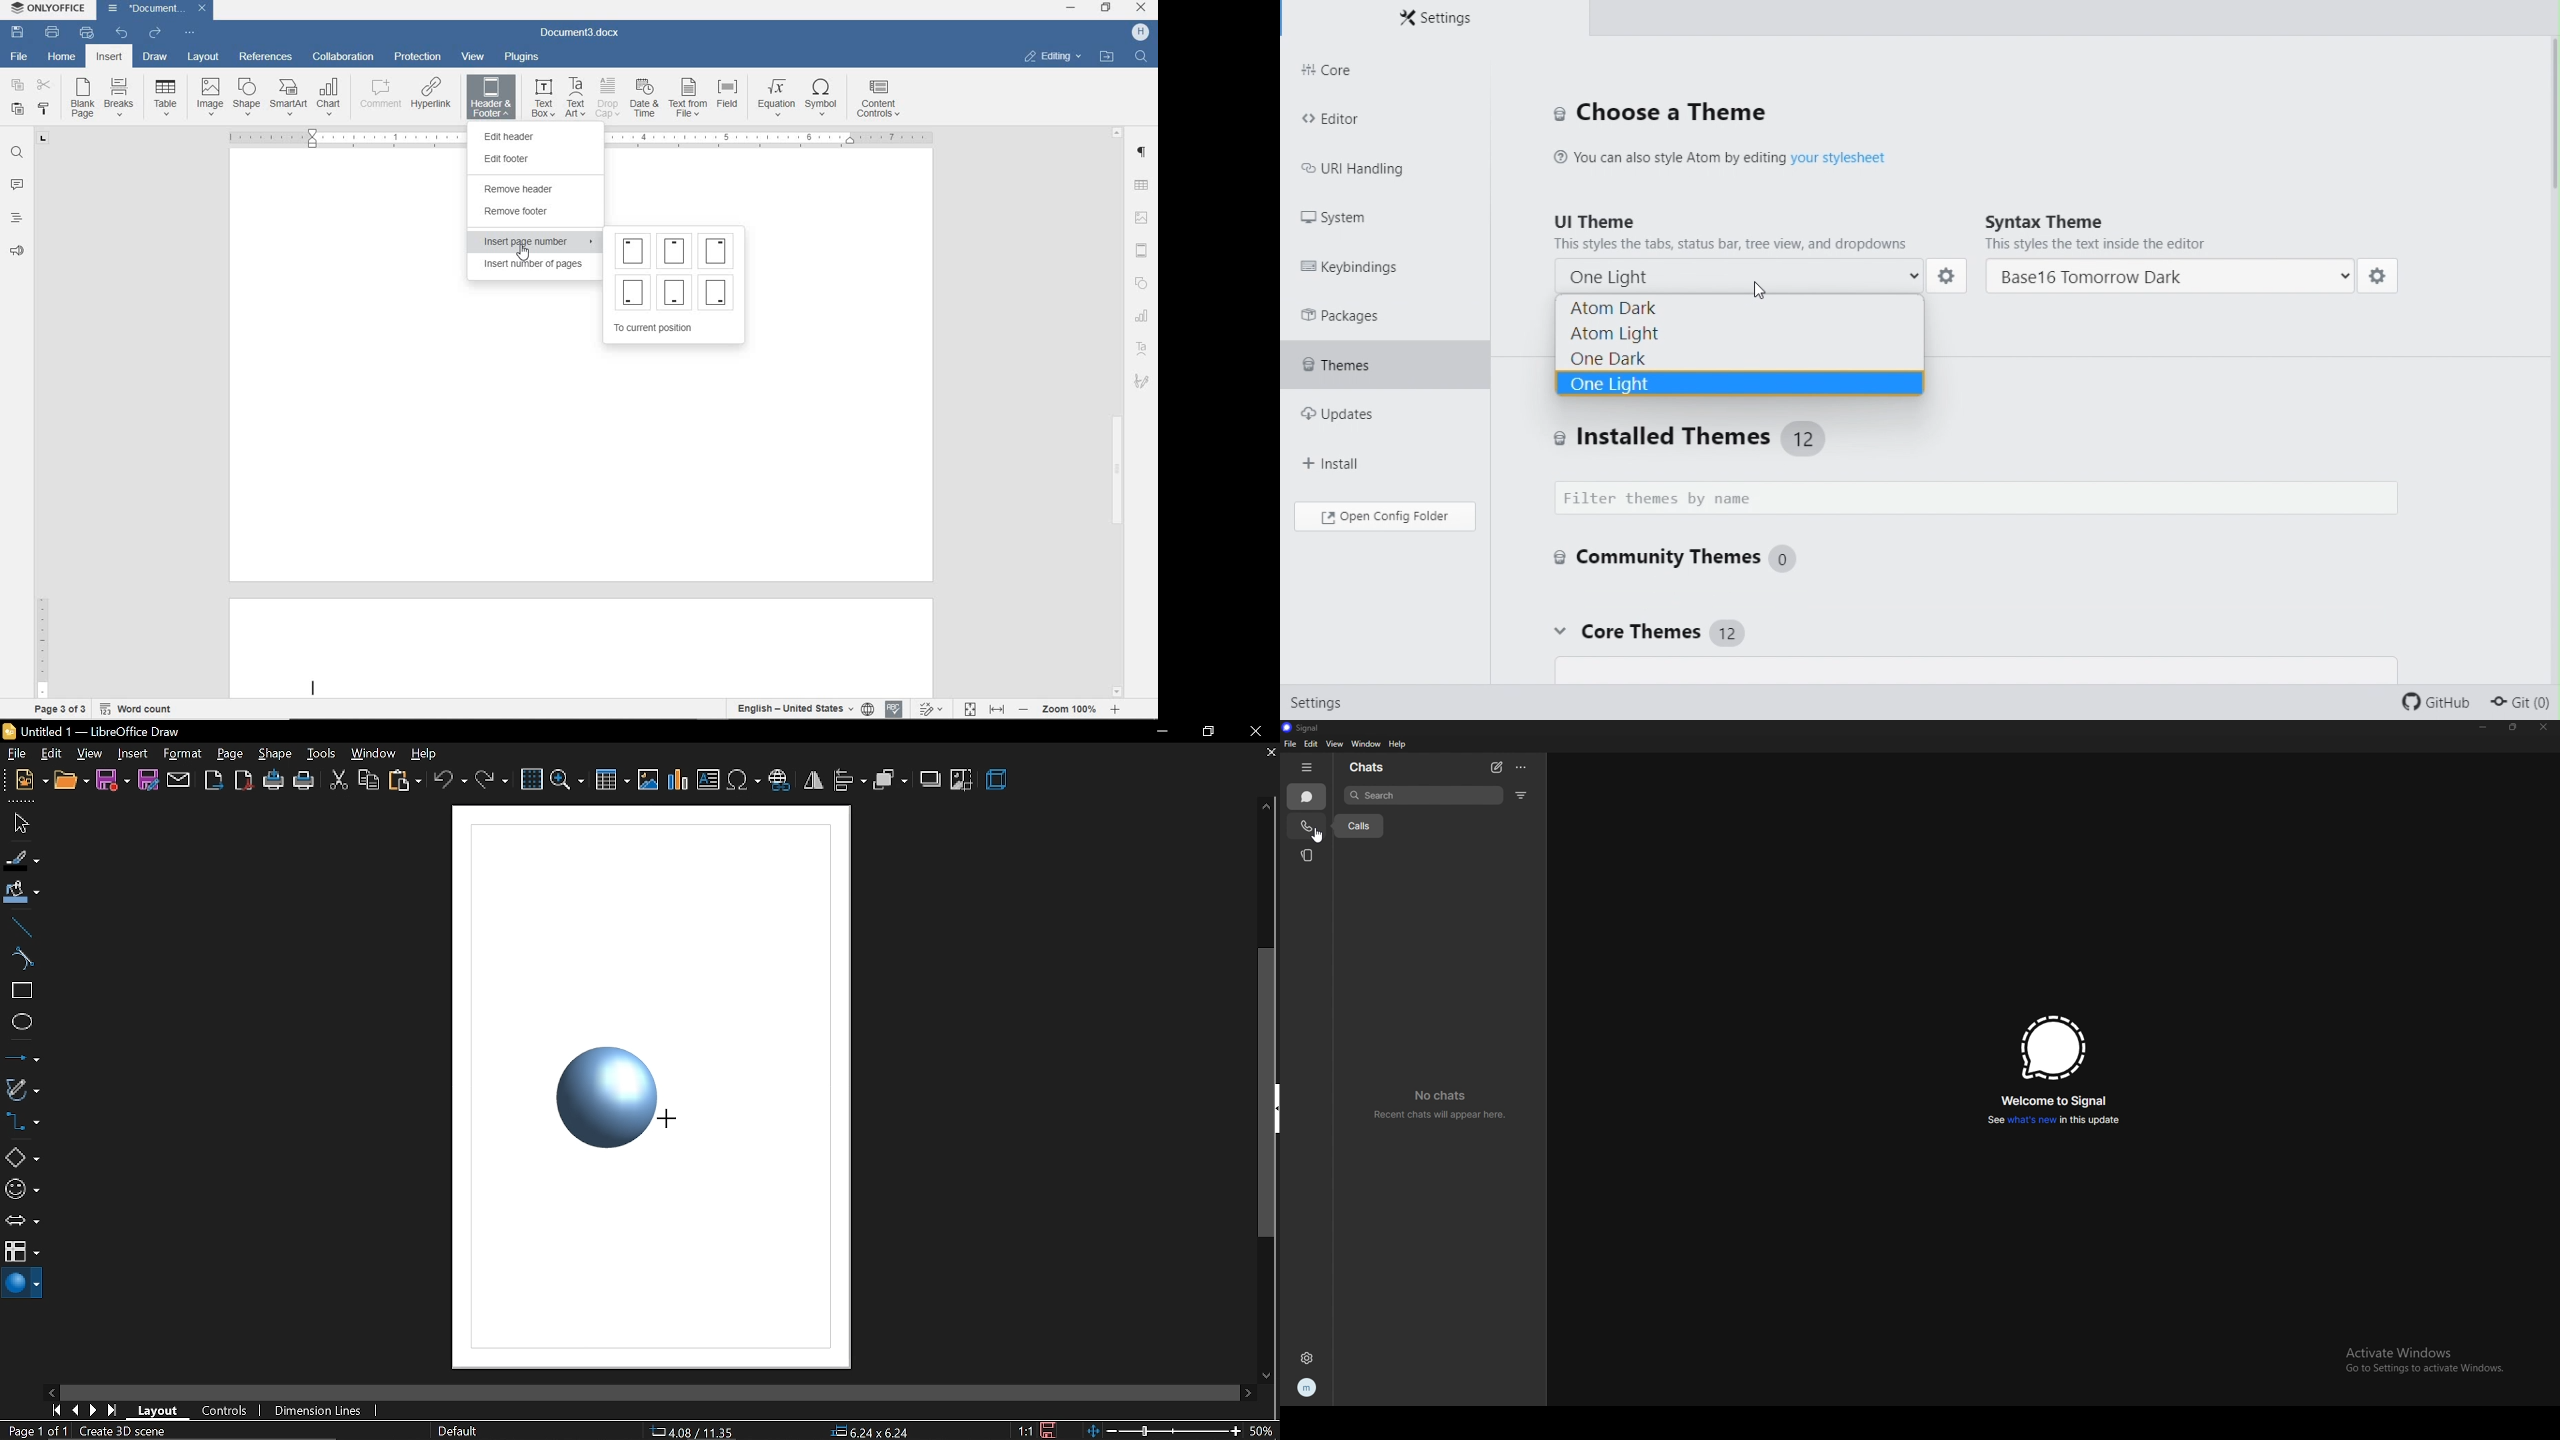 The height and width of the screenshot is (1456, 2576). What do you see at coordinates (542, 97) in the screenshot?
I see `TEXT BOX` at bounding box center [542, 97].